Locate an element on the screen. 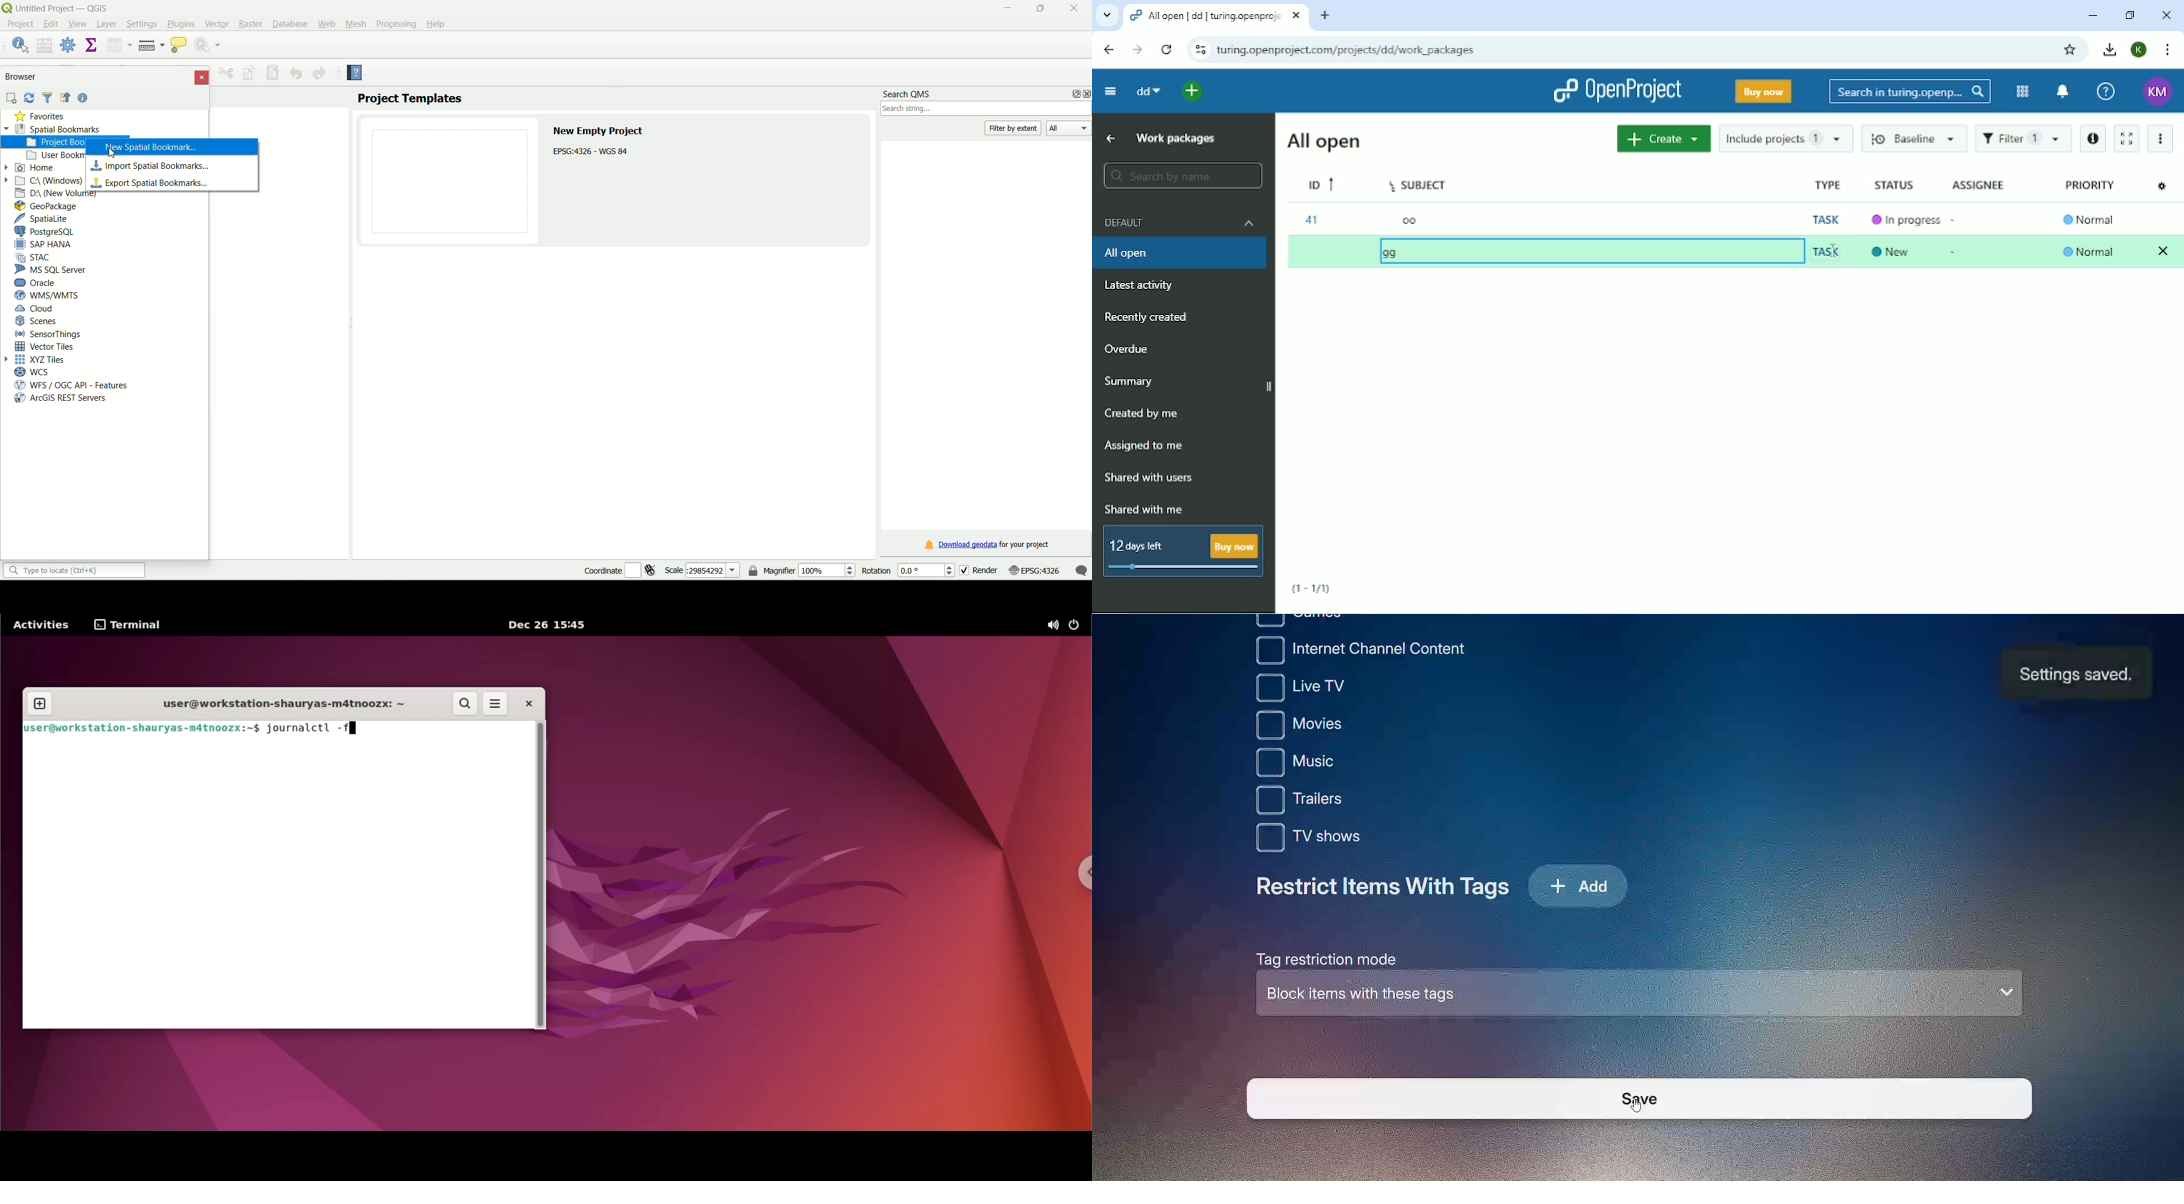 This screenshot has height=1204, width=2184. Cursor is located at coordinates (1832, 250).